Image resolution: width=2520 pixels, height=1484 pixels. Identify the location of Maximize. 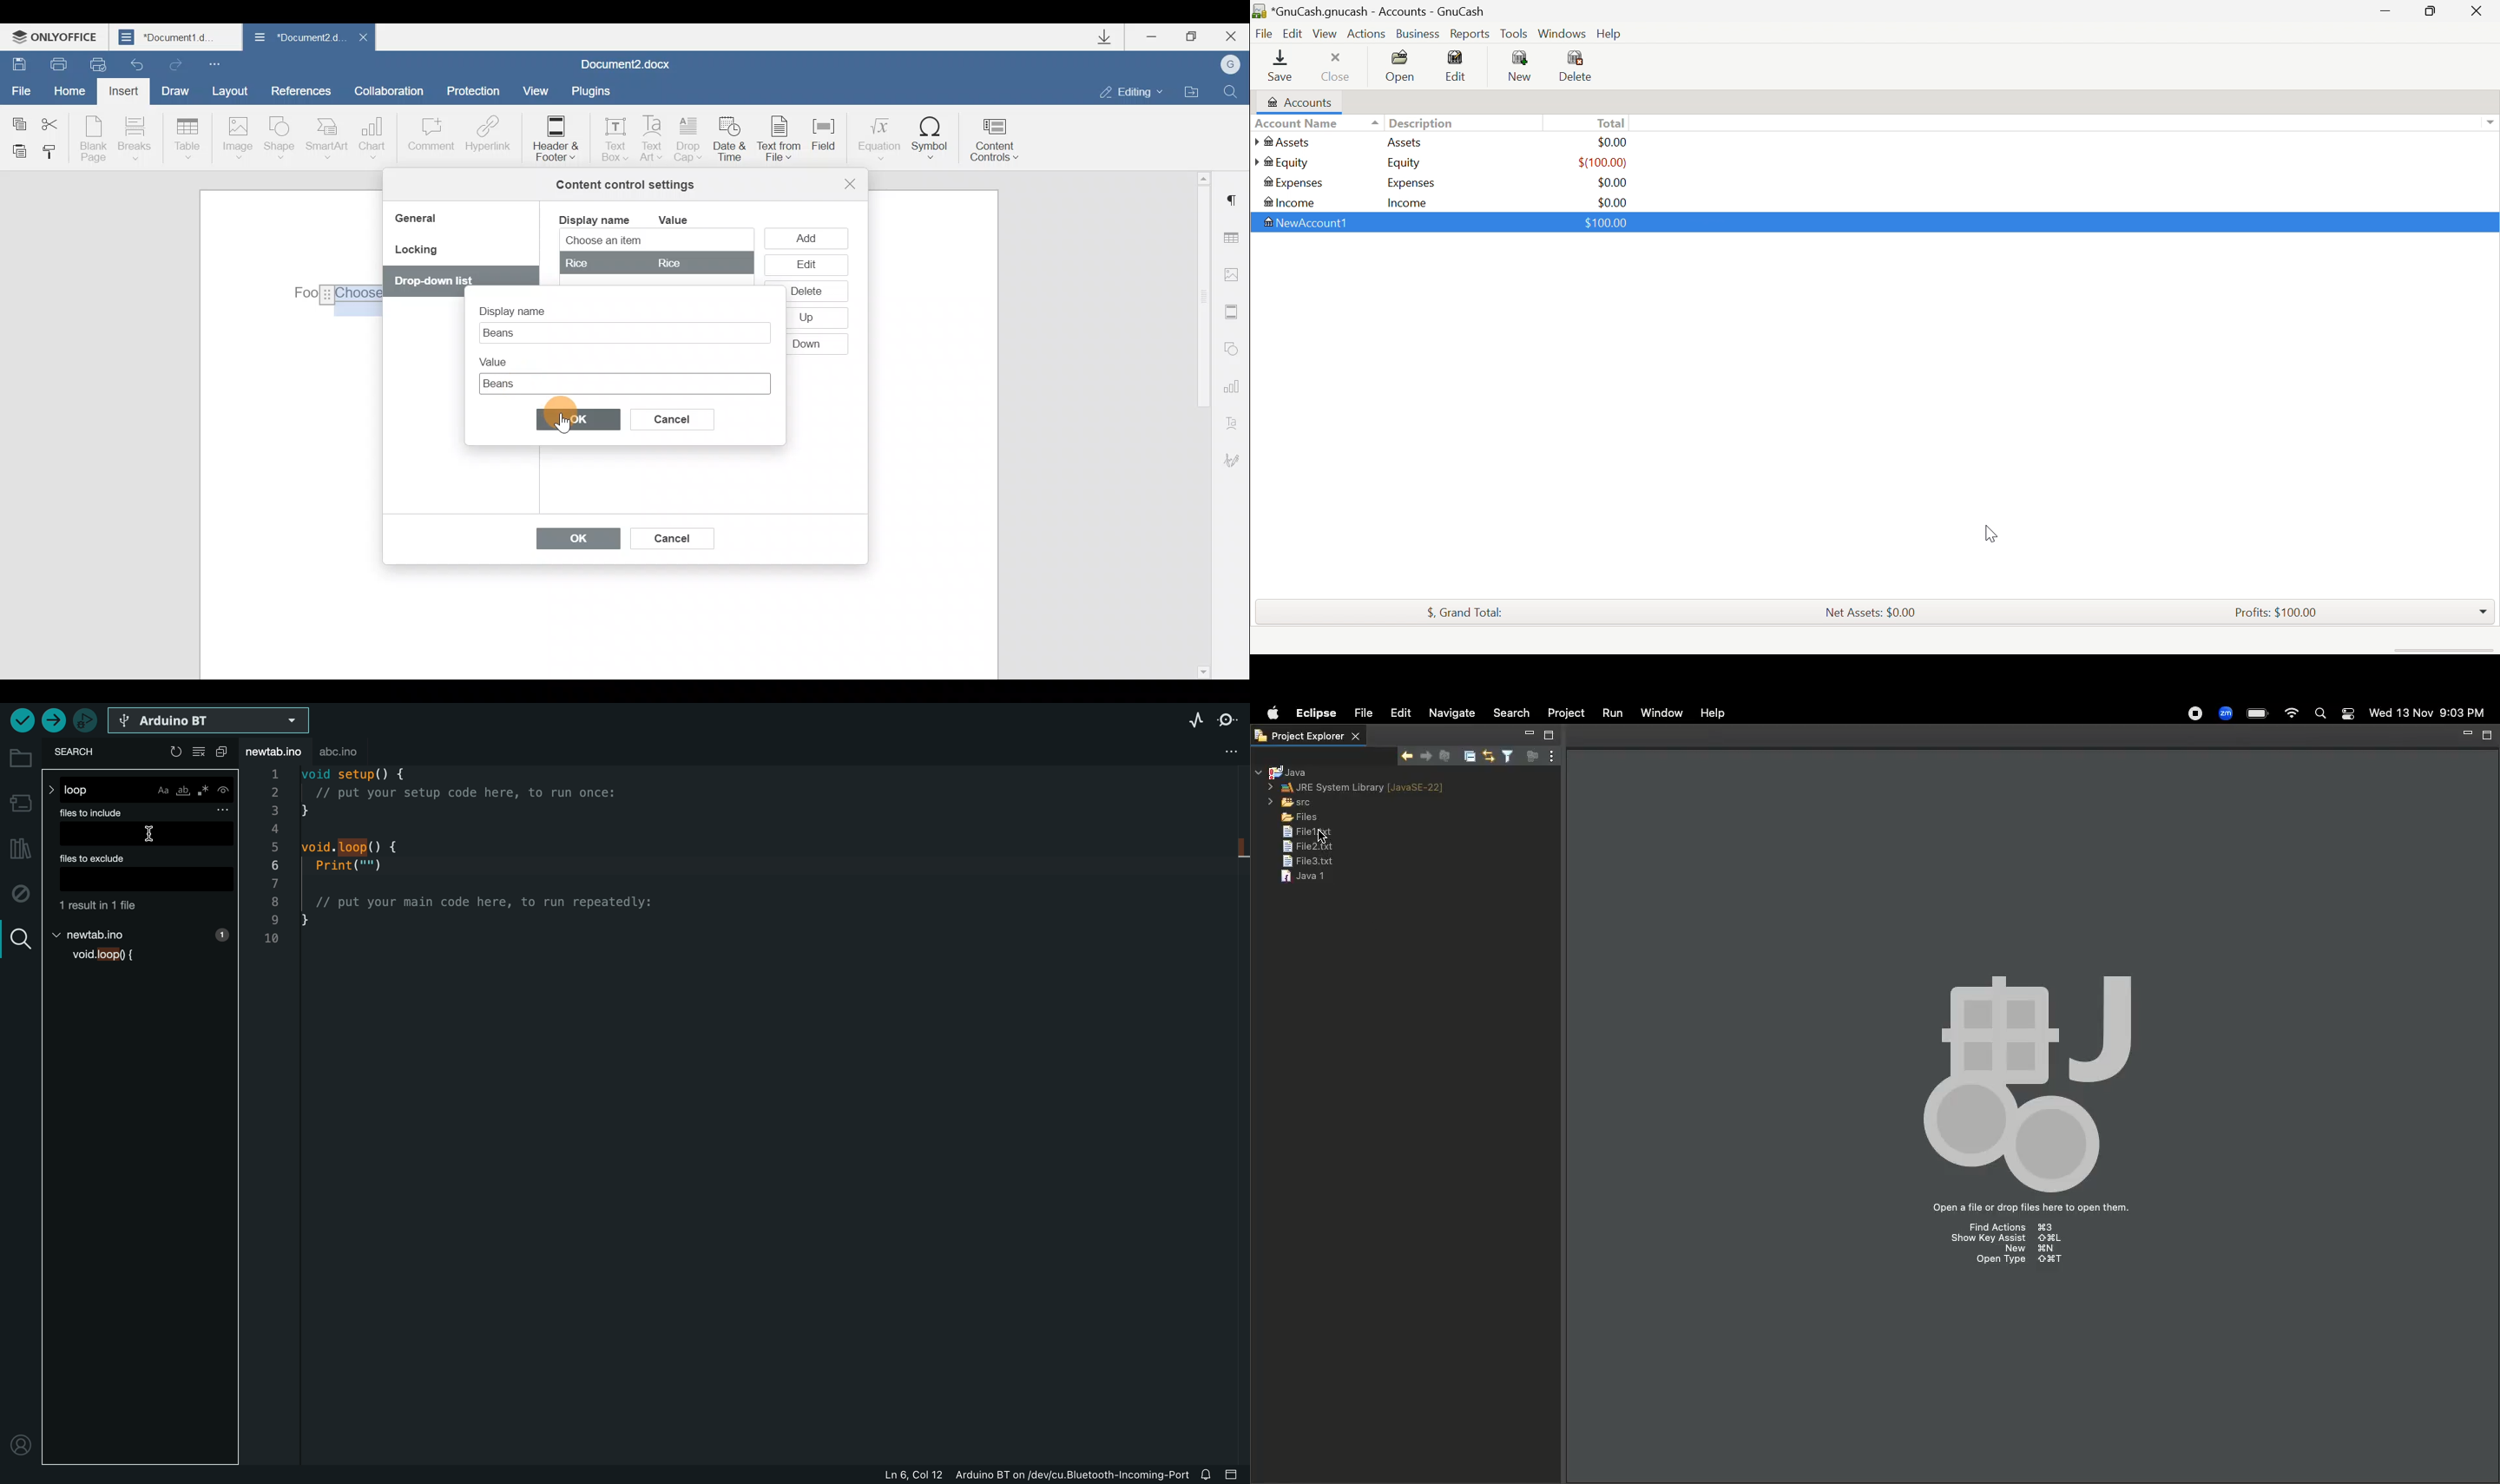
(1548, 735).